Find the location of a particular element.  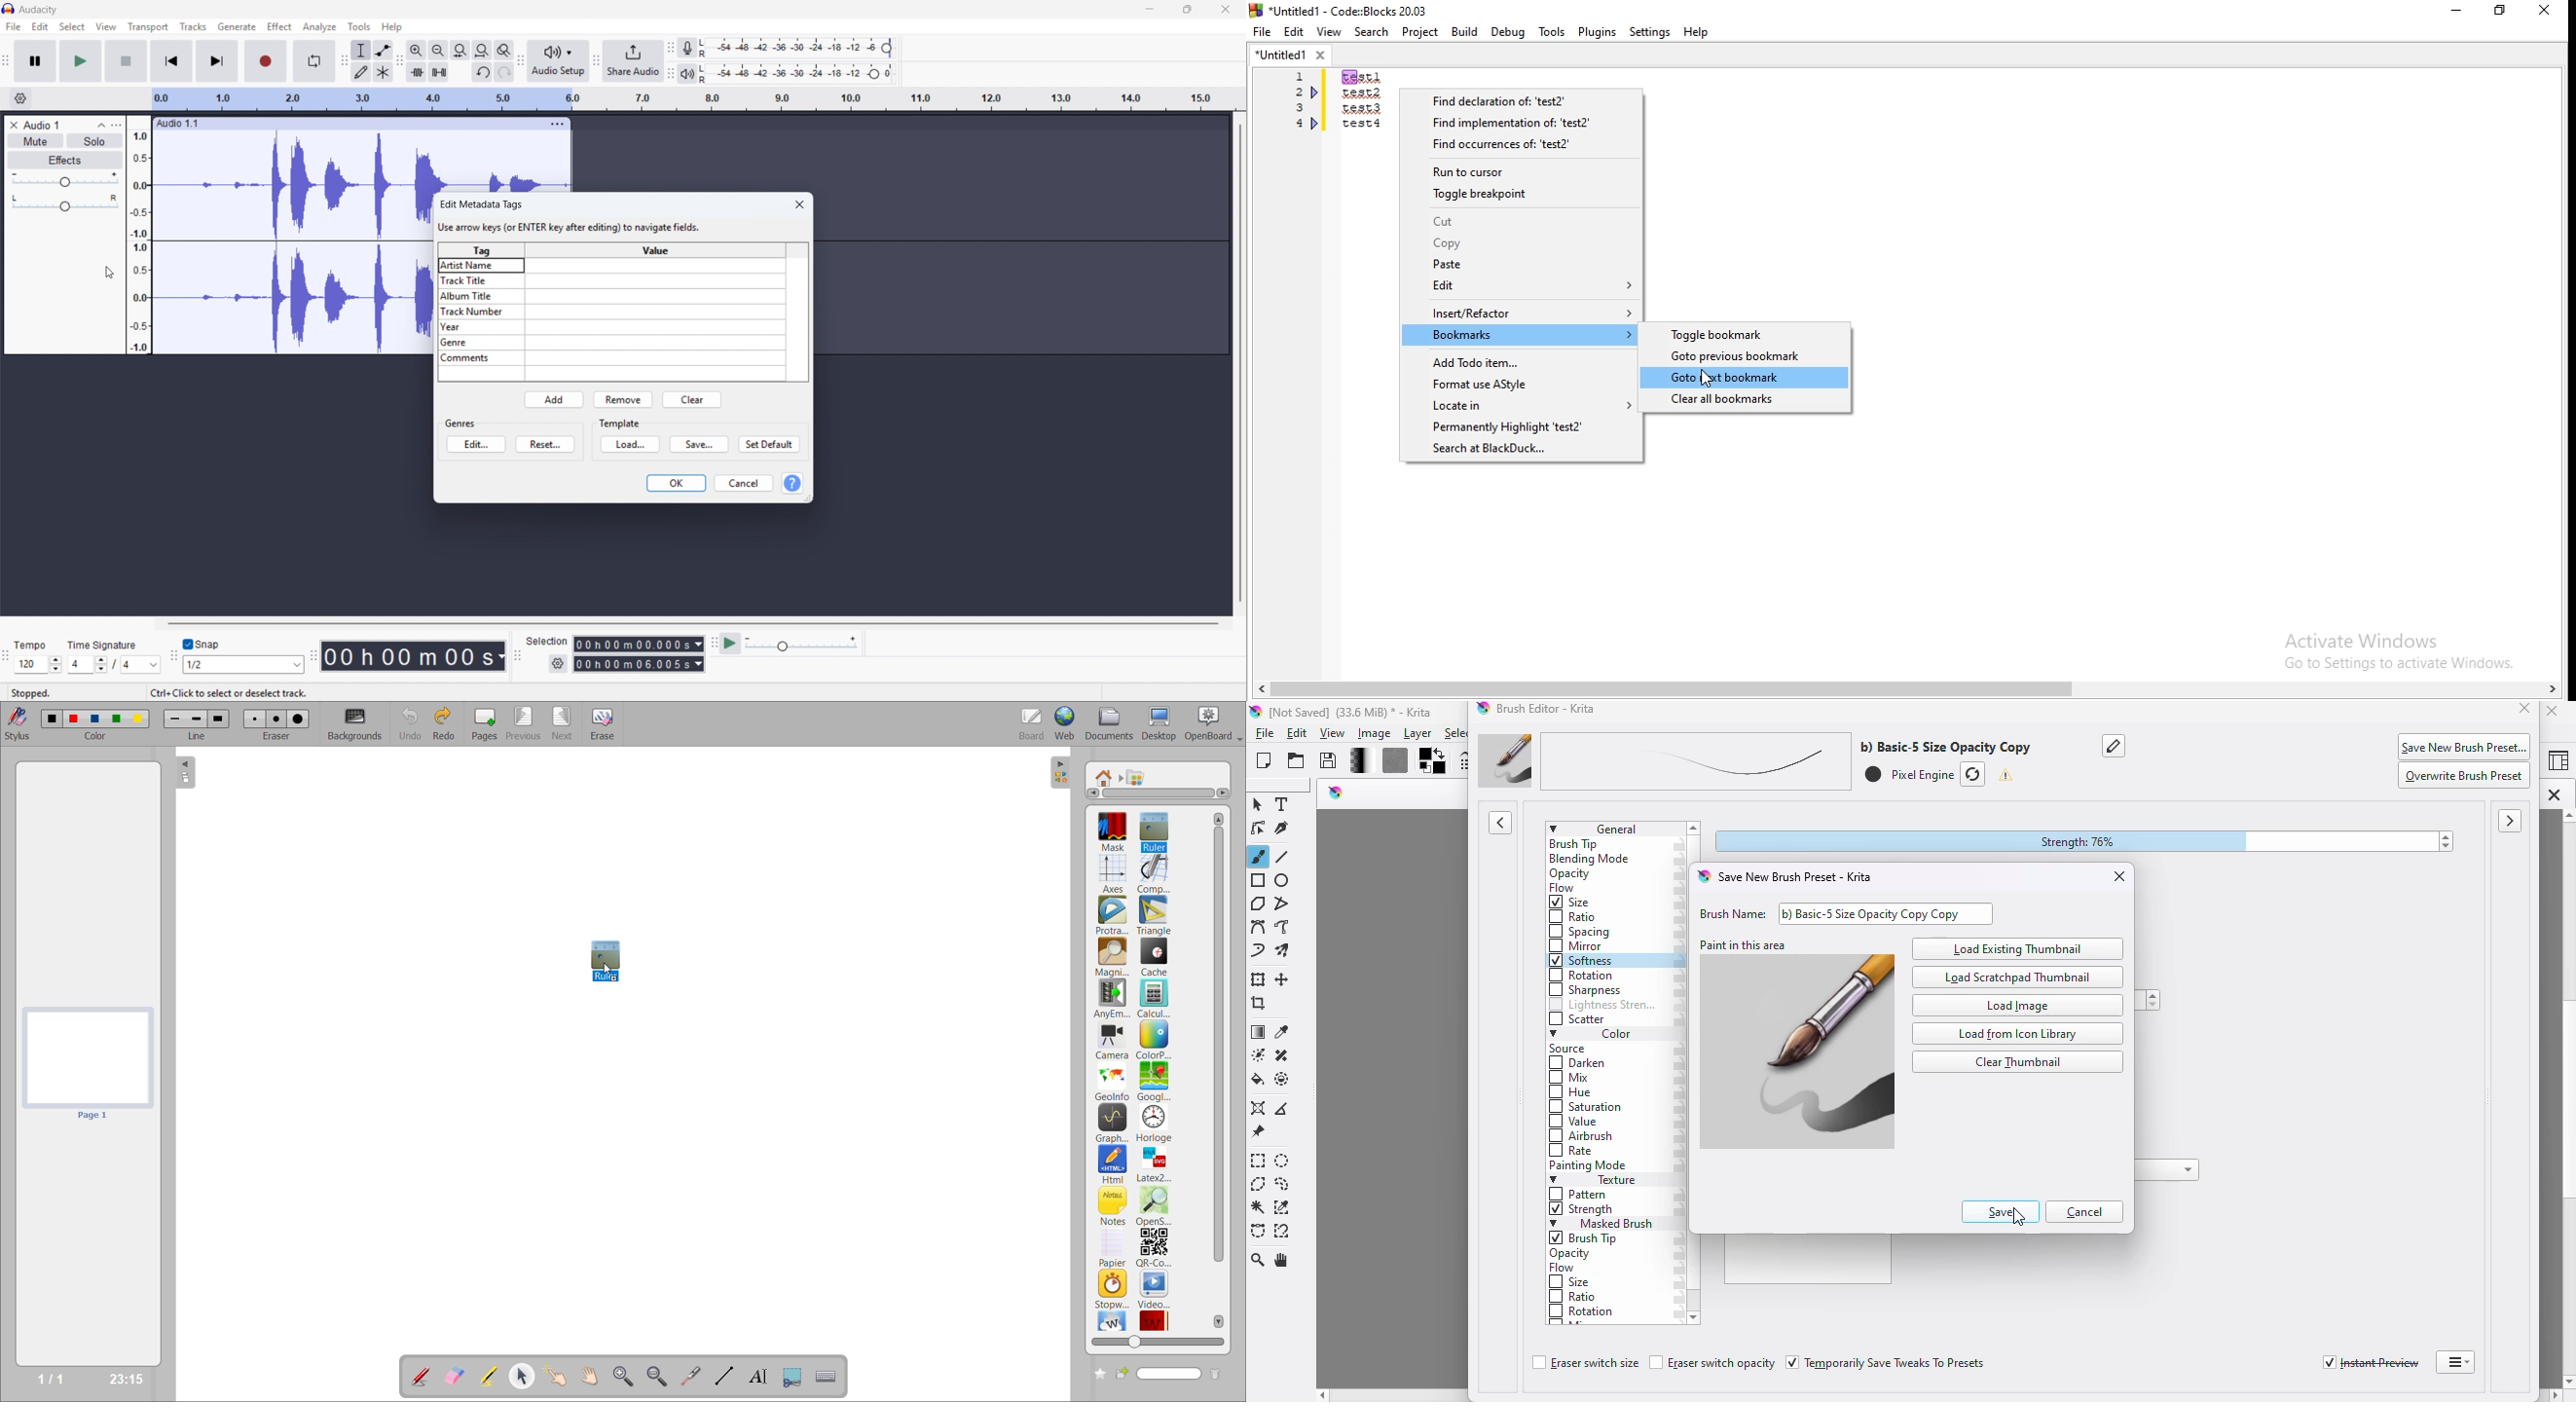

logo is located at coordinates (1337, 793).